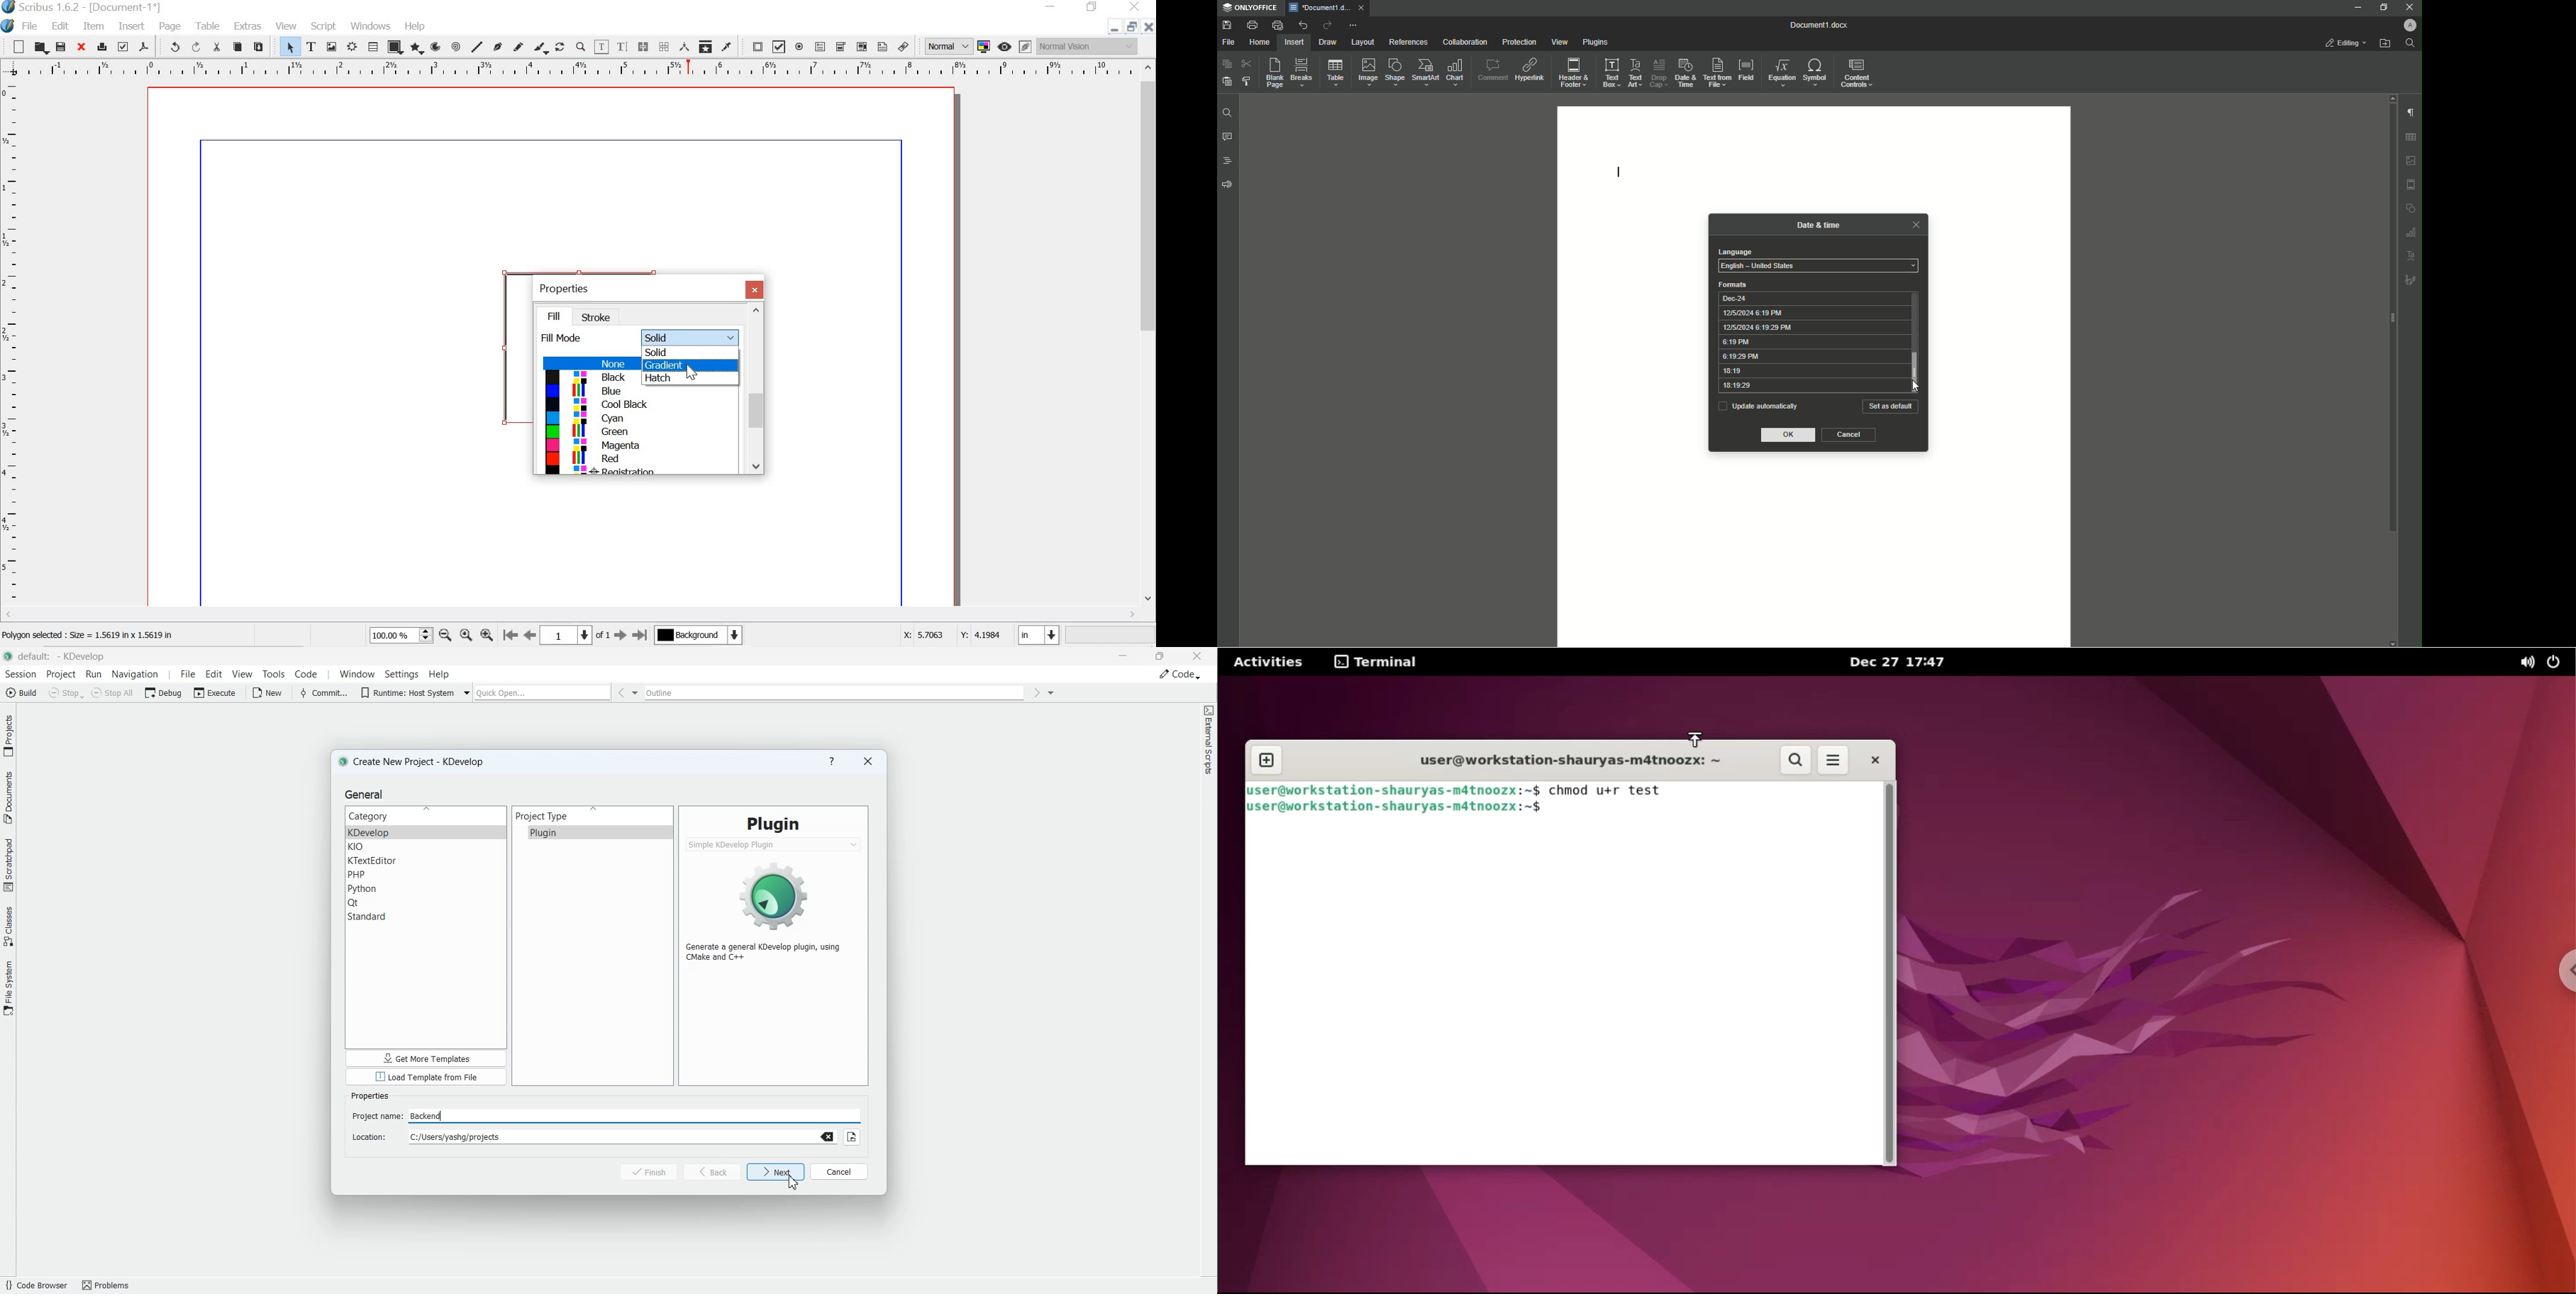 The image size is (2576, 1316). I want to click on edit in preview mode, so click(1024, 46).